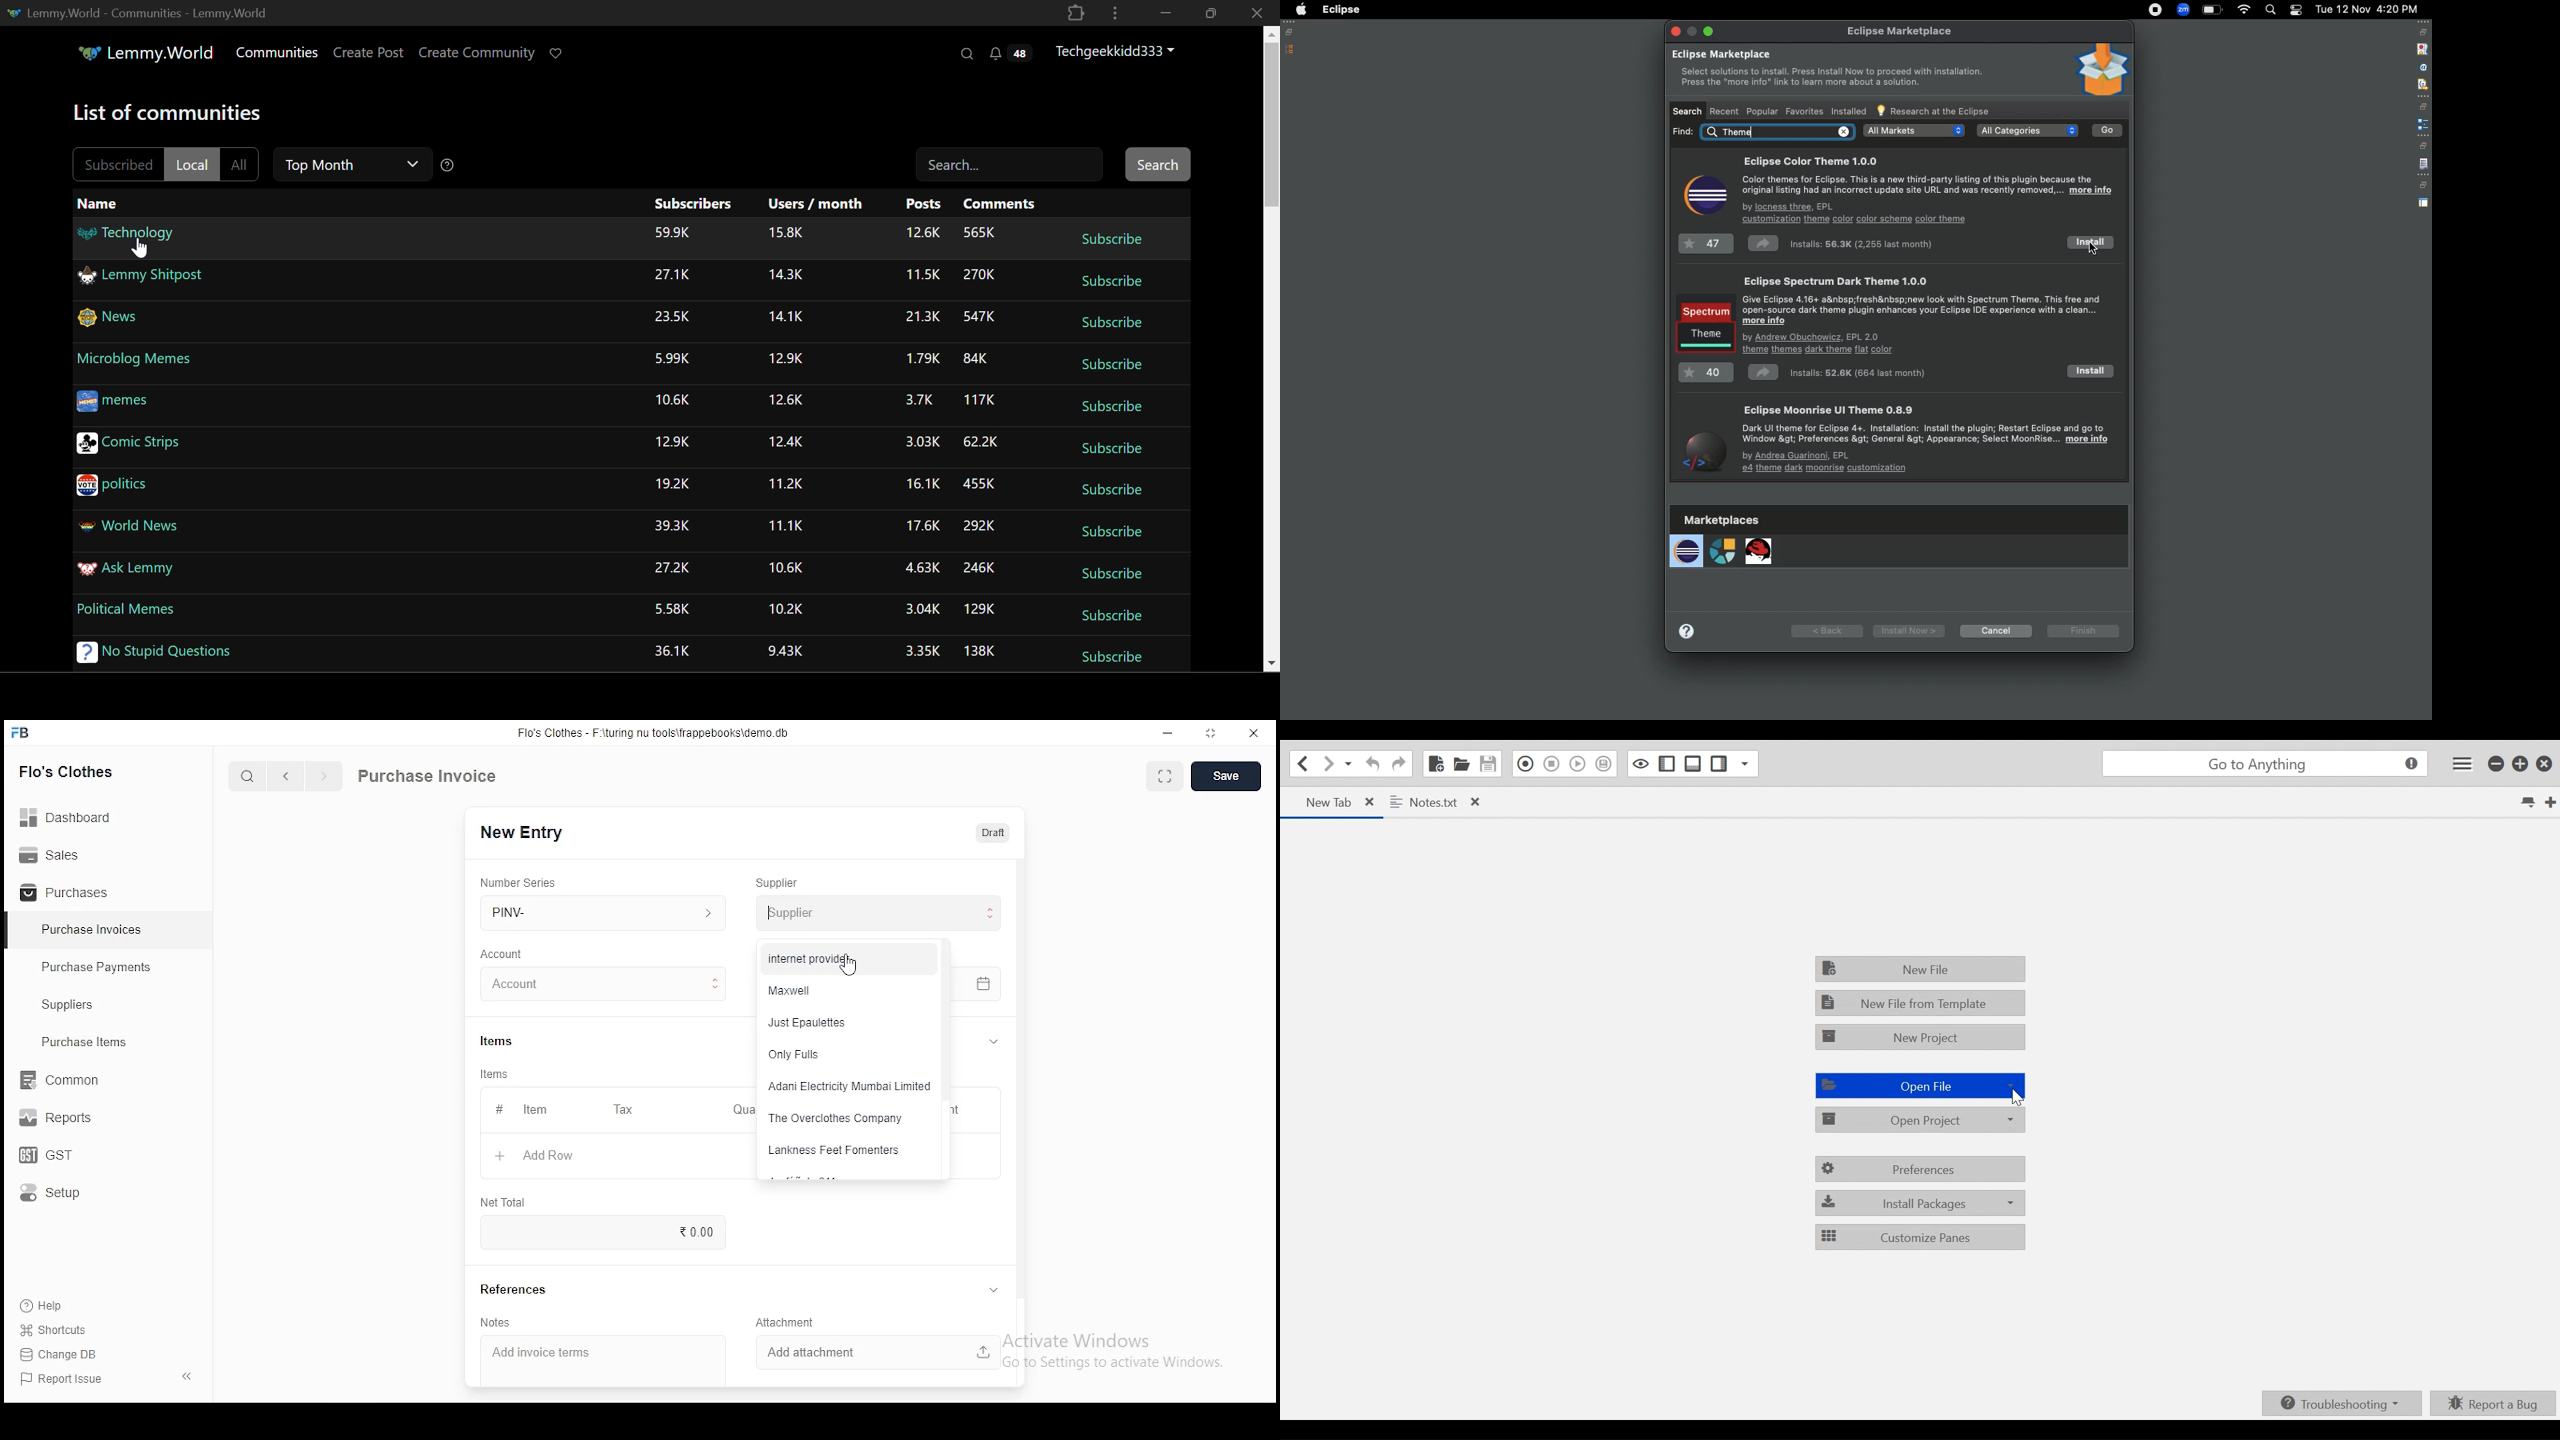 The width and height of the screenshot is (2576, 1456). I want to click on close pane, so click(185, 1375).